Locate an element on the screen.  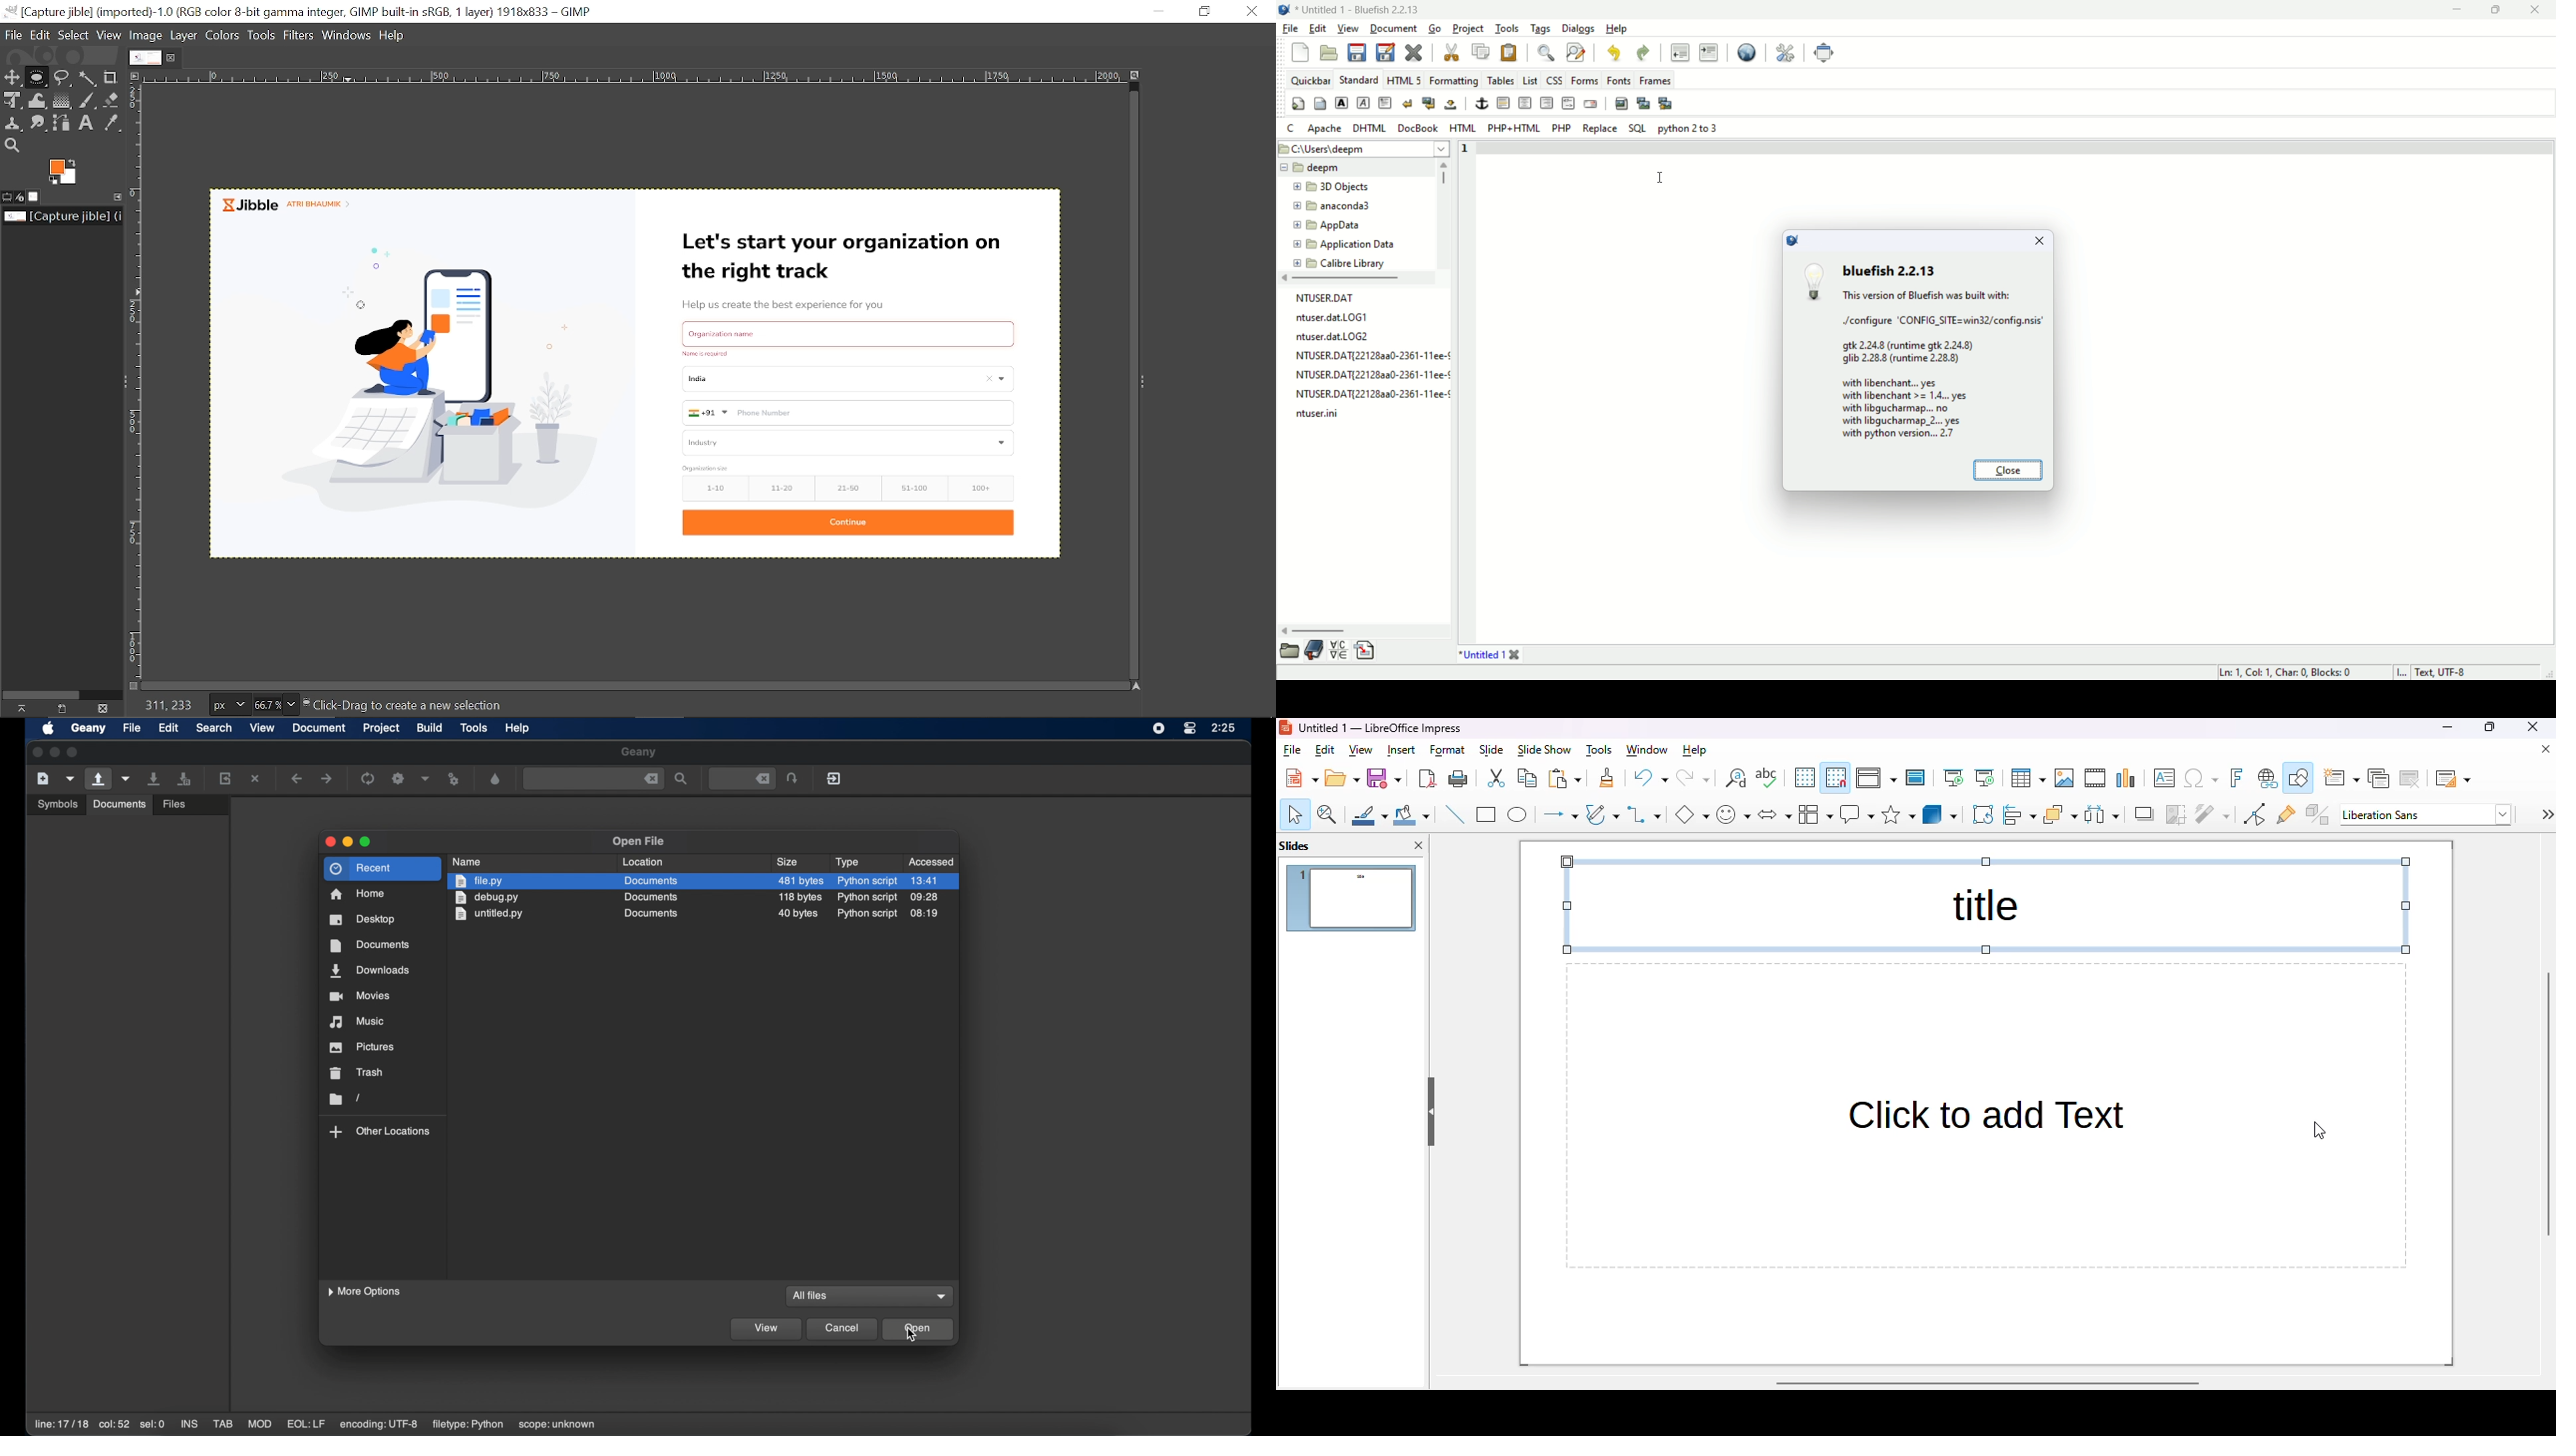
insert hyperlink is located at coordinates (2267, 778).